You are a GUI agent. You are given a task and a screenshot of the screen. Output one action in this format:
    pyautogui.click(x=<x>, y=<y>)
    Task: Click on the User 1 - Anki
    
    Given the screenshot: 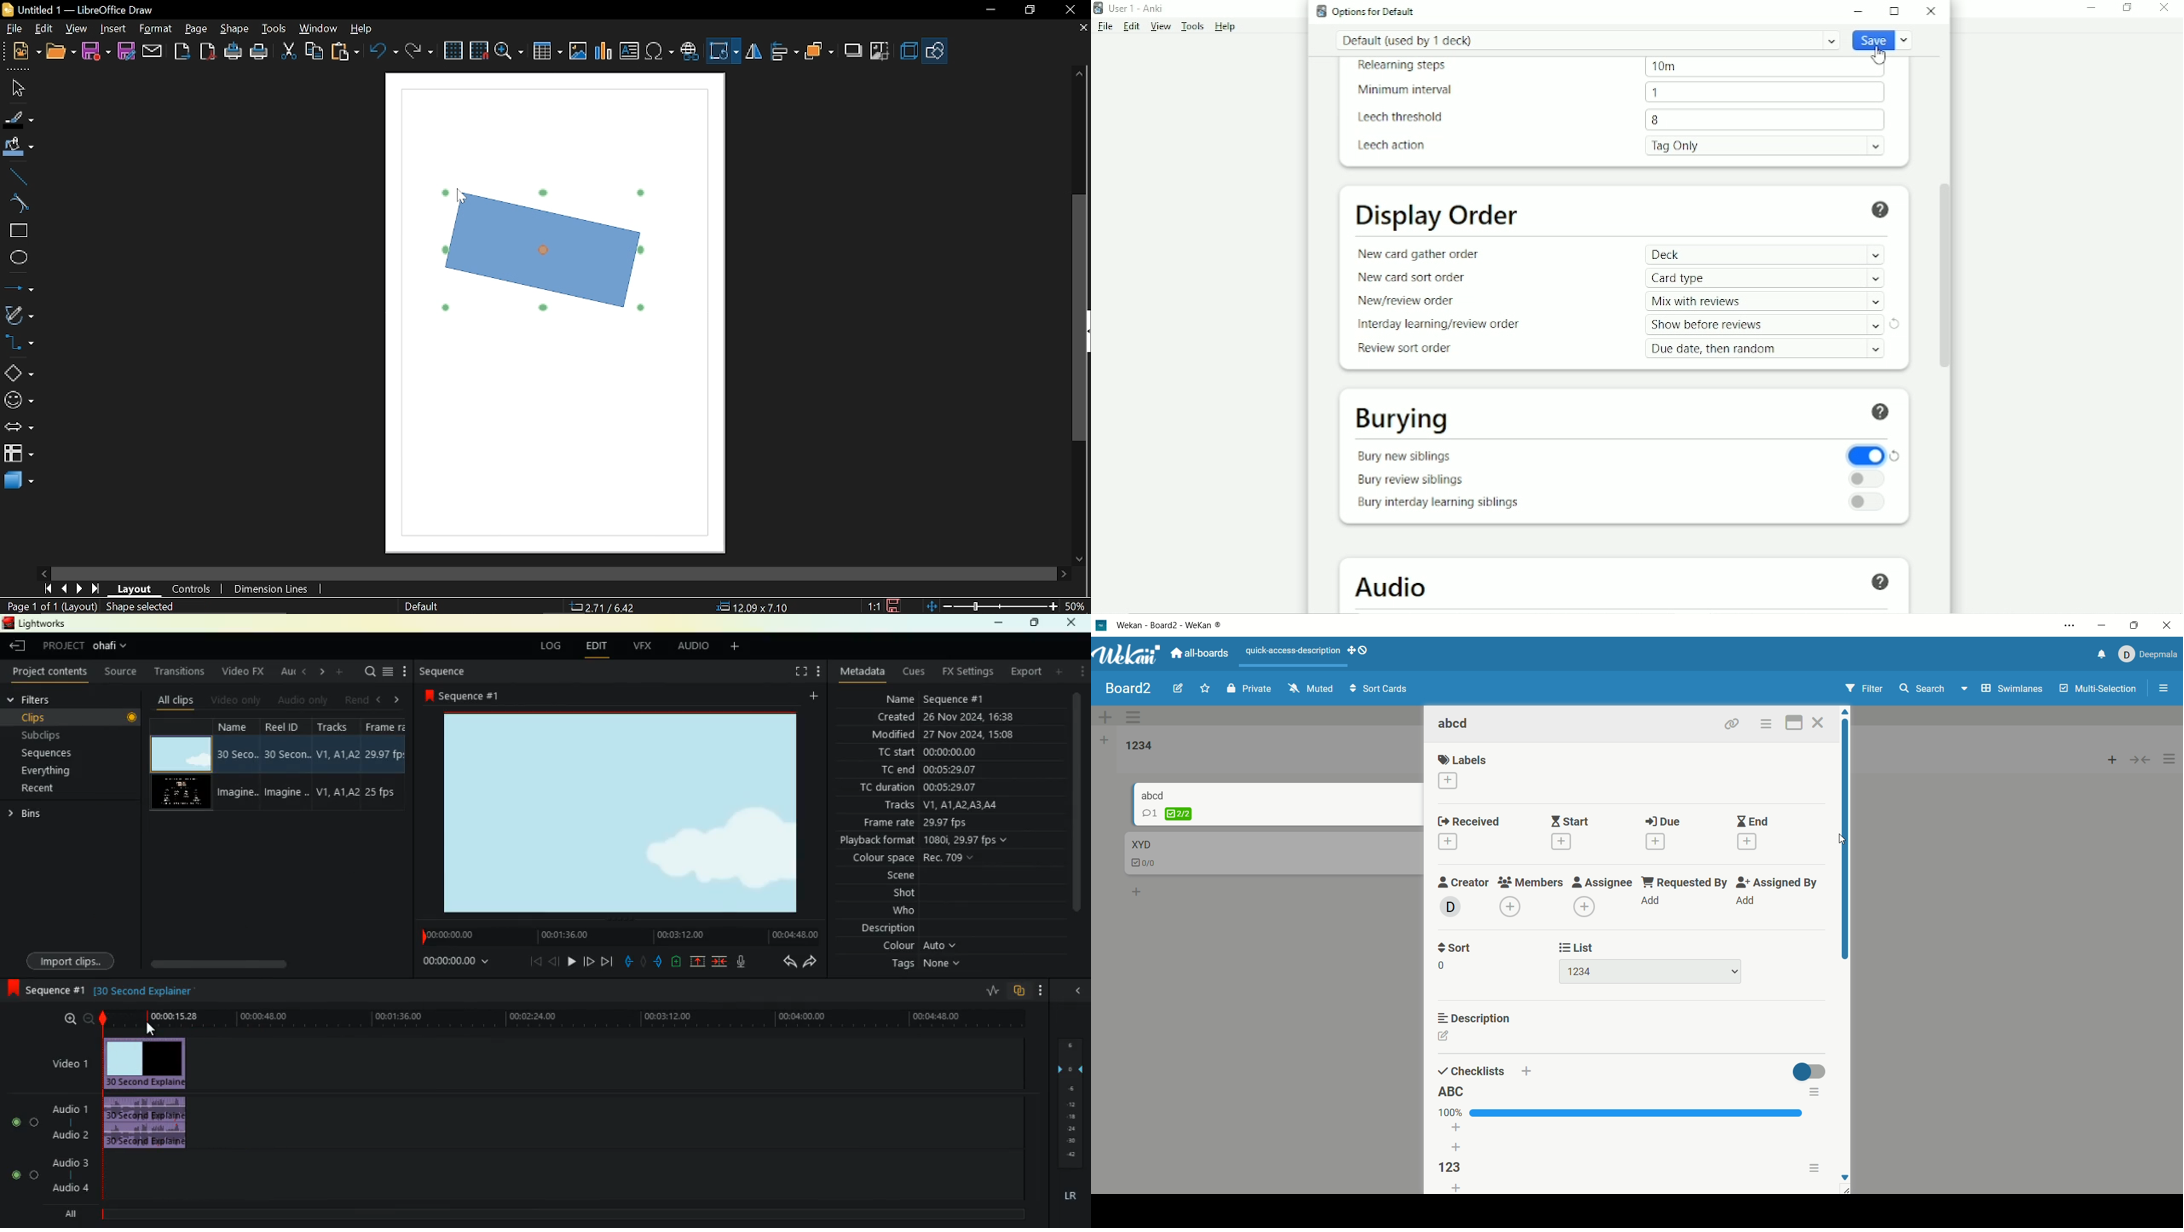 What is the action you would take?
    pyautogui.click(x=1131, y=7)
    